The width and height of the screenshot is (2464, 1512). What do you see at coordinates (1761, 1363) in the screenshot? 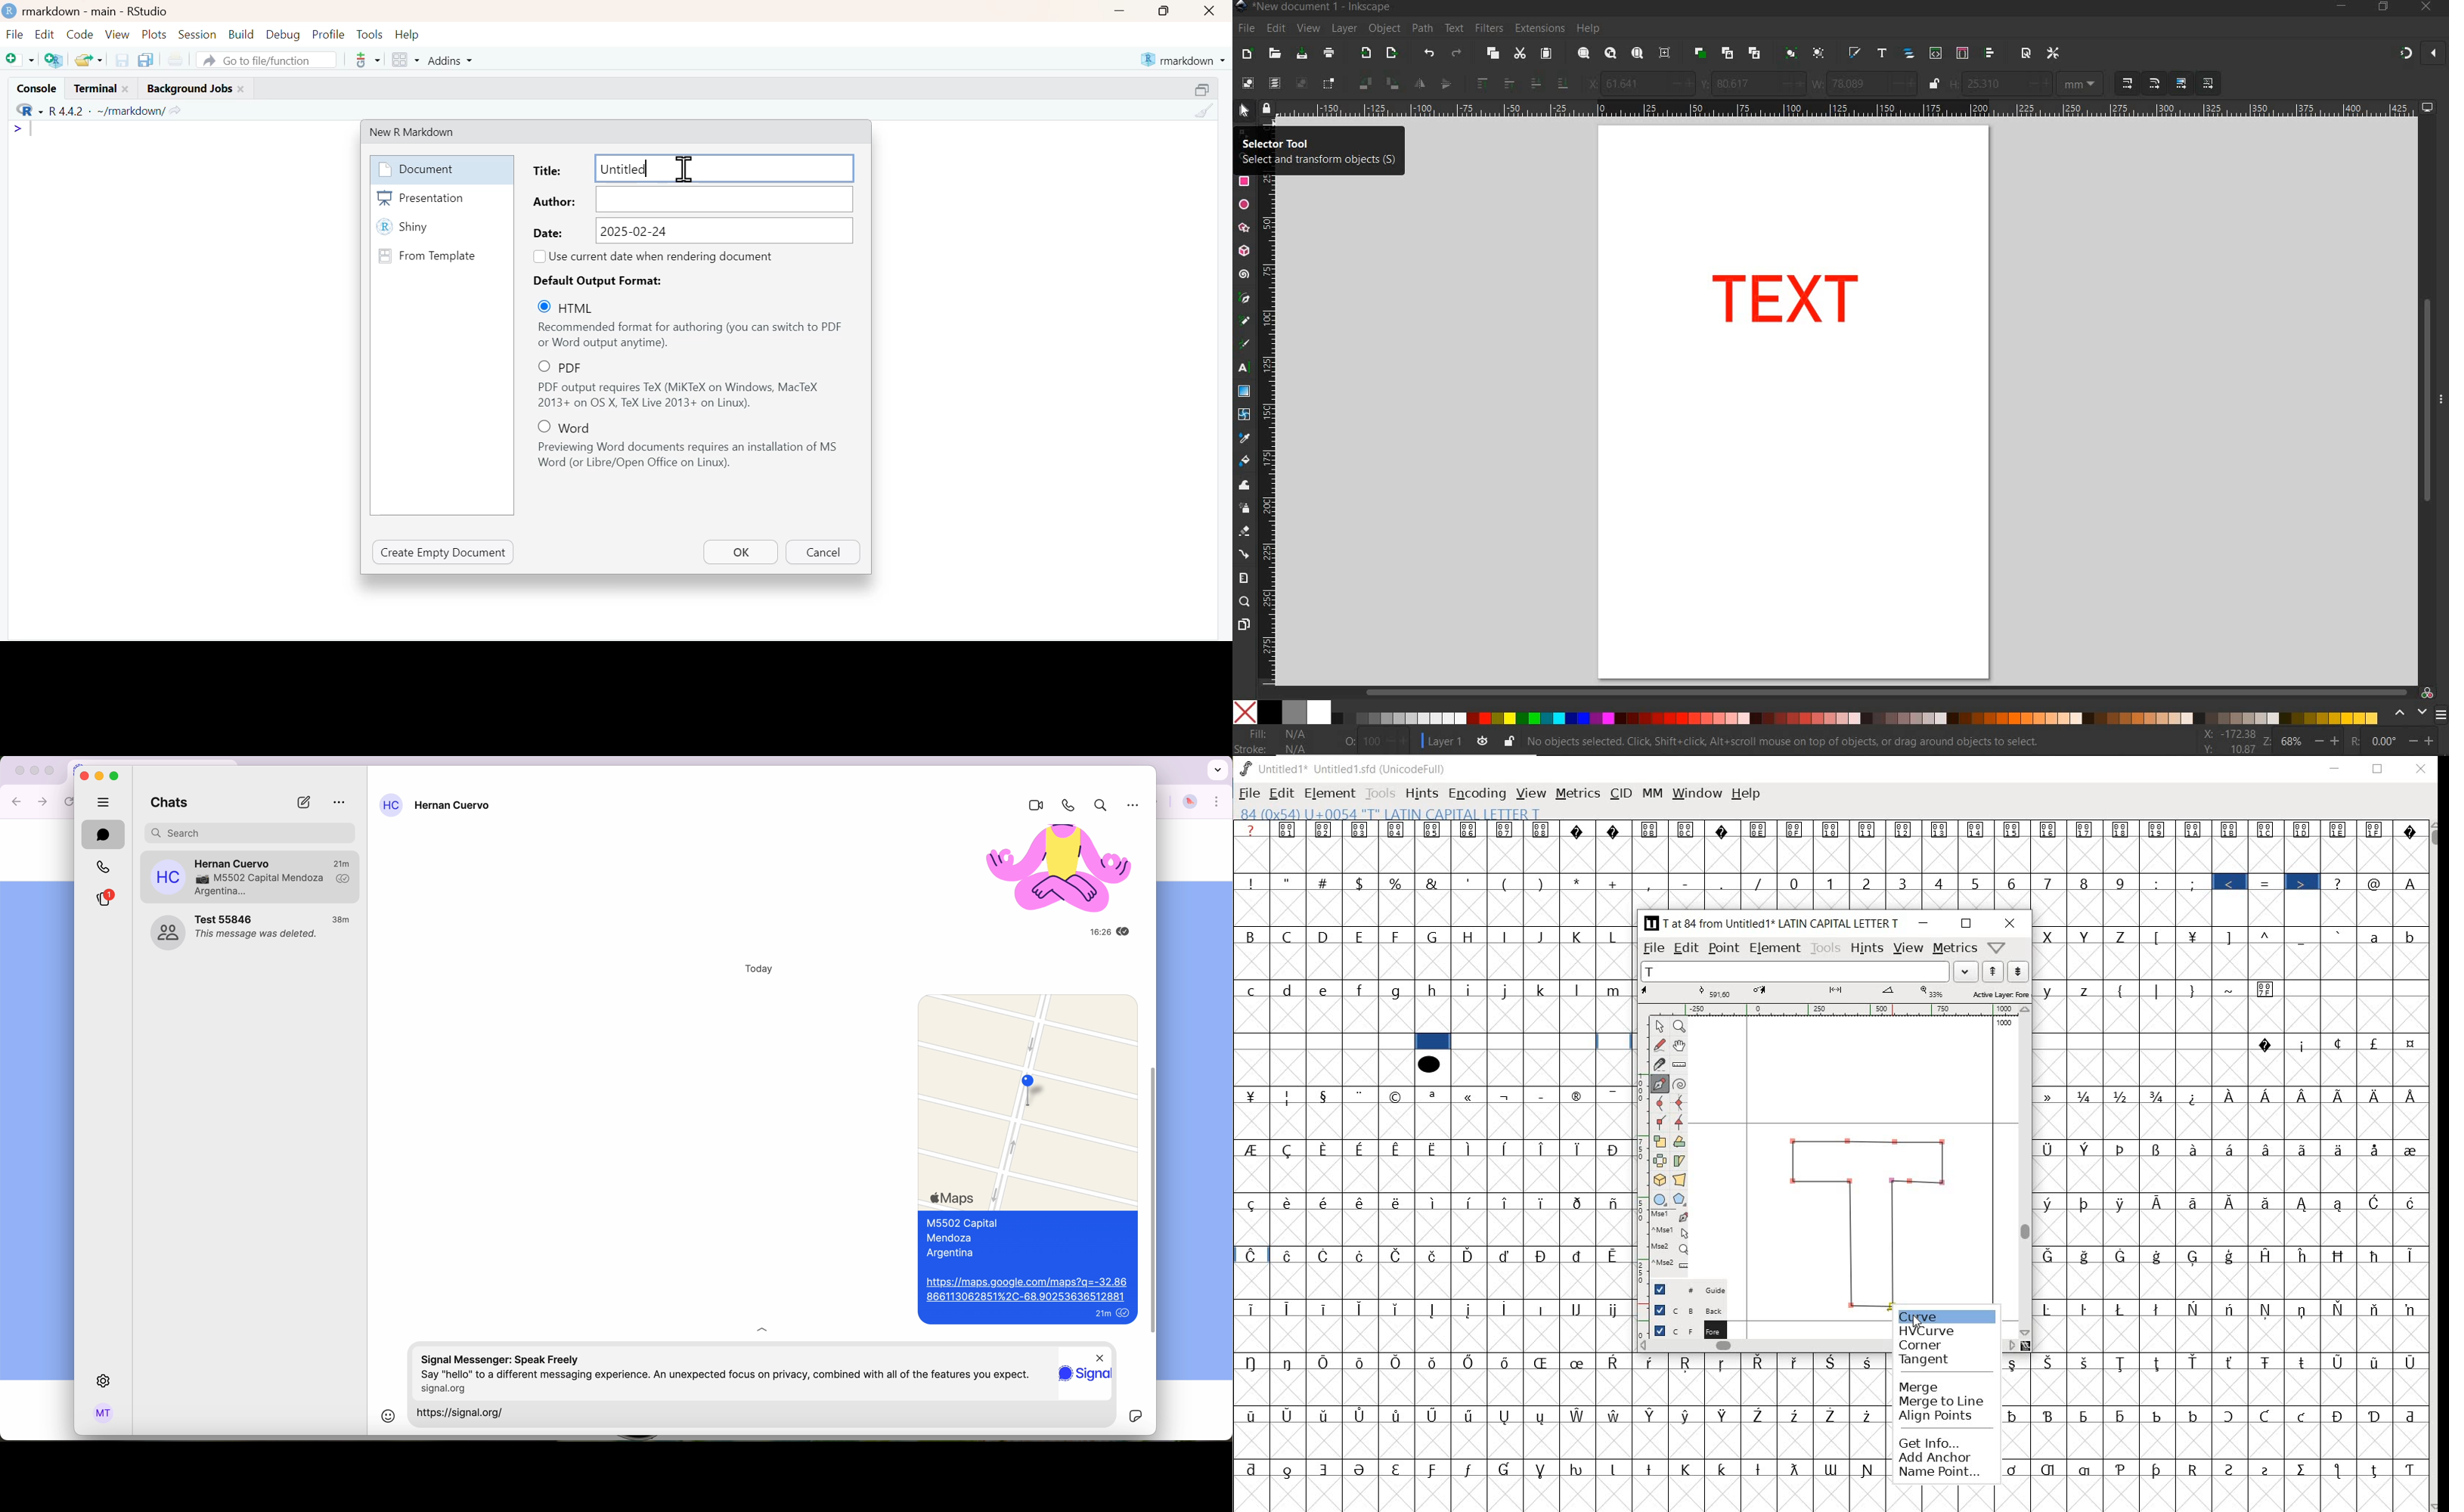
I see `Symbol` at bounding box center [1761, 1363].